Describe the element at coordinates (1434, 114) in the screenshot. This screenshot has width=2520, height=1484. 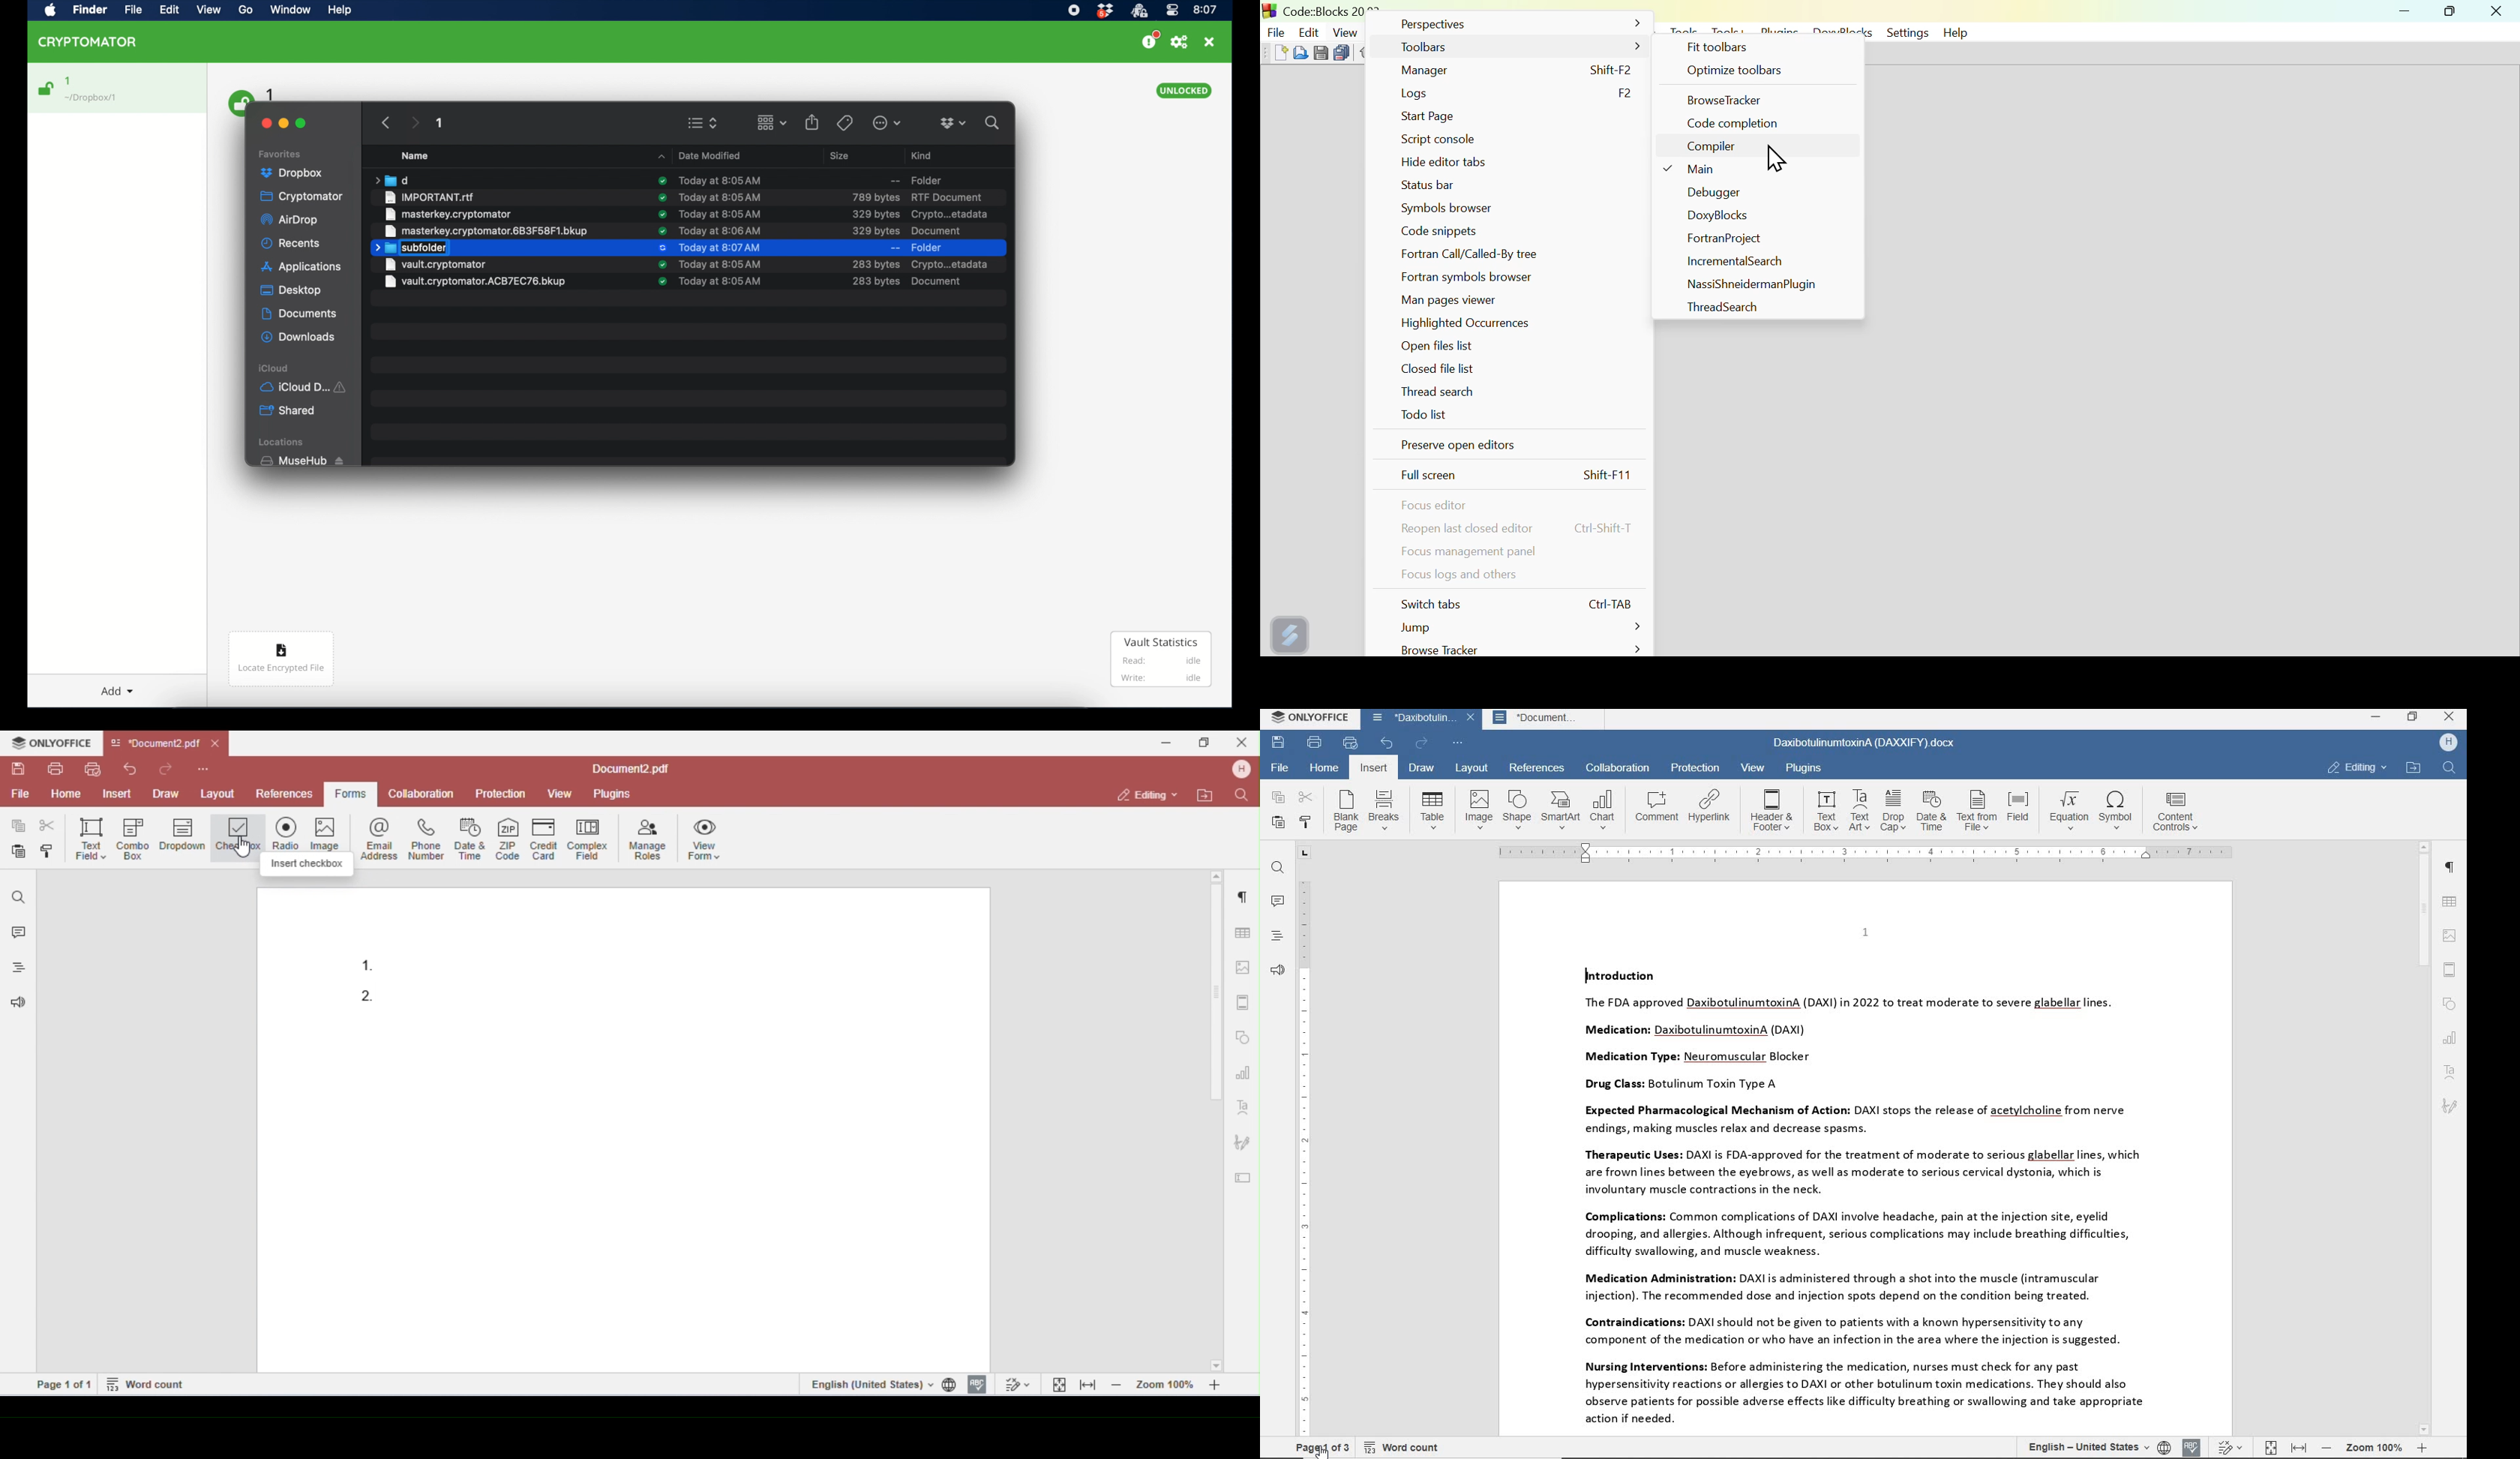
I see `Start page` at that location.